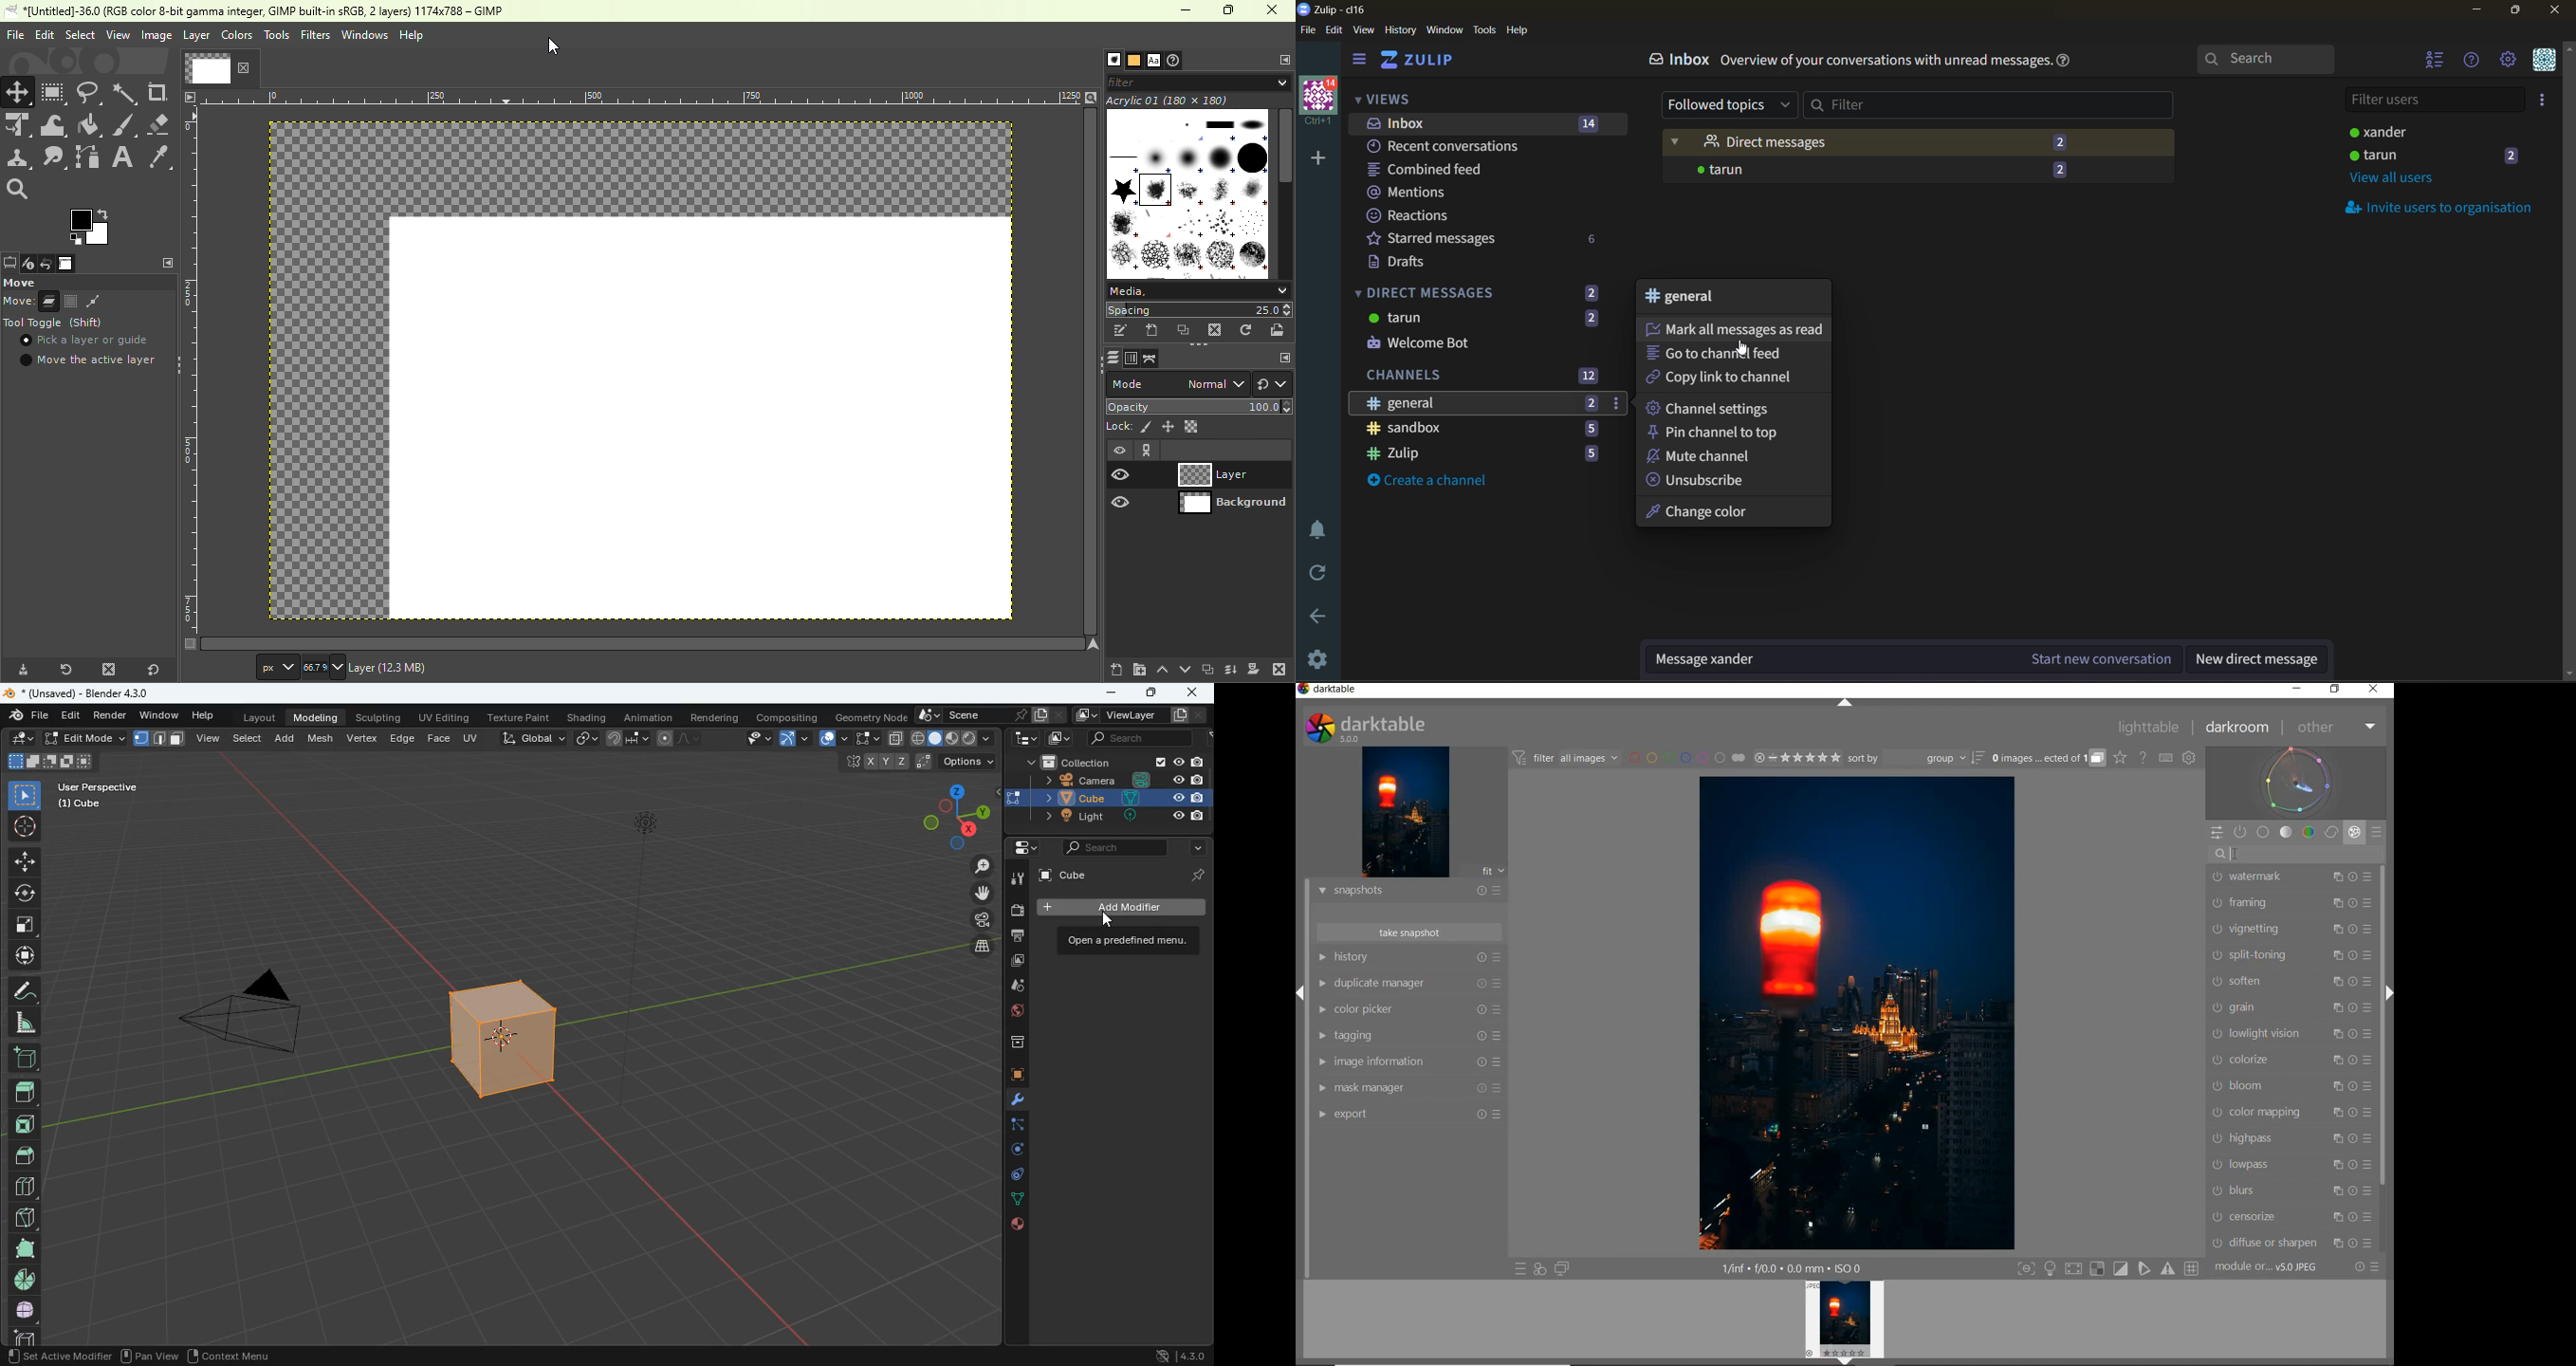 The width and height of the screenshot is (2576, 1372). What do you see at coordinates (2299, 854) in the screenshot?
I see `SEARCH MODULE BY NAME` at bounding box center [2299, 854].